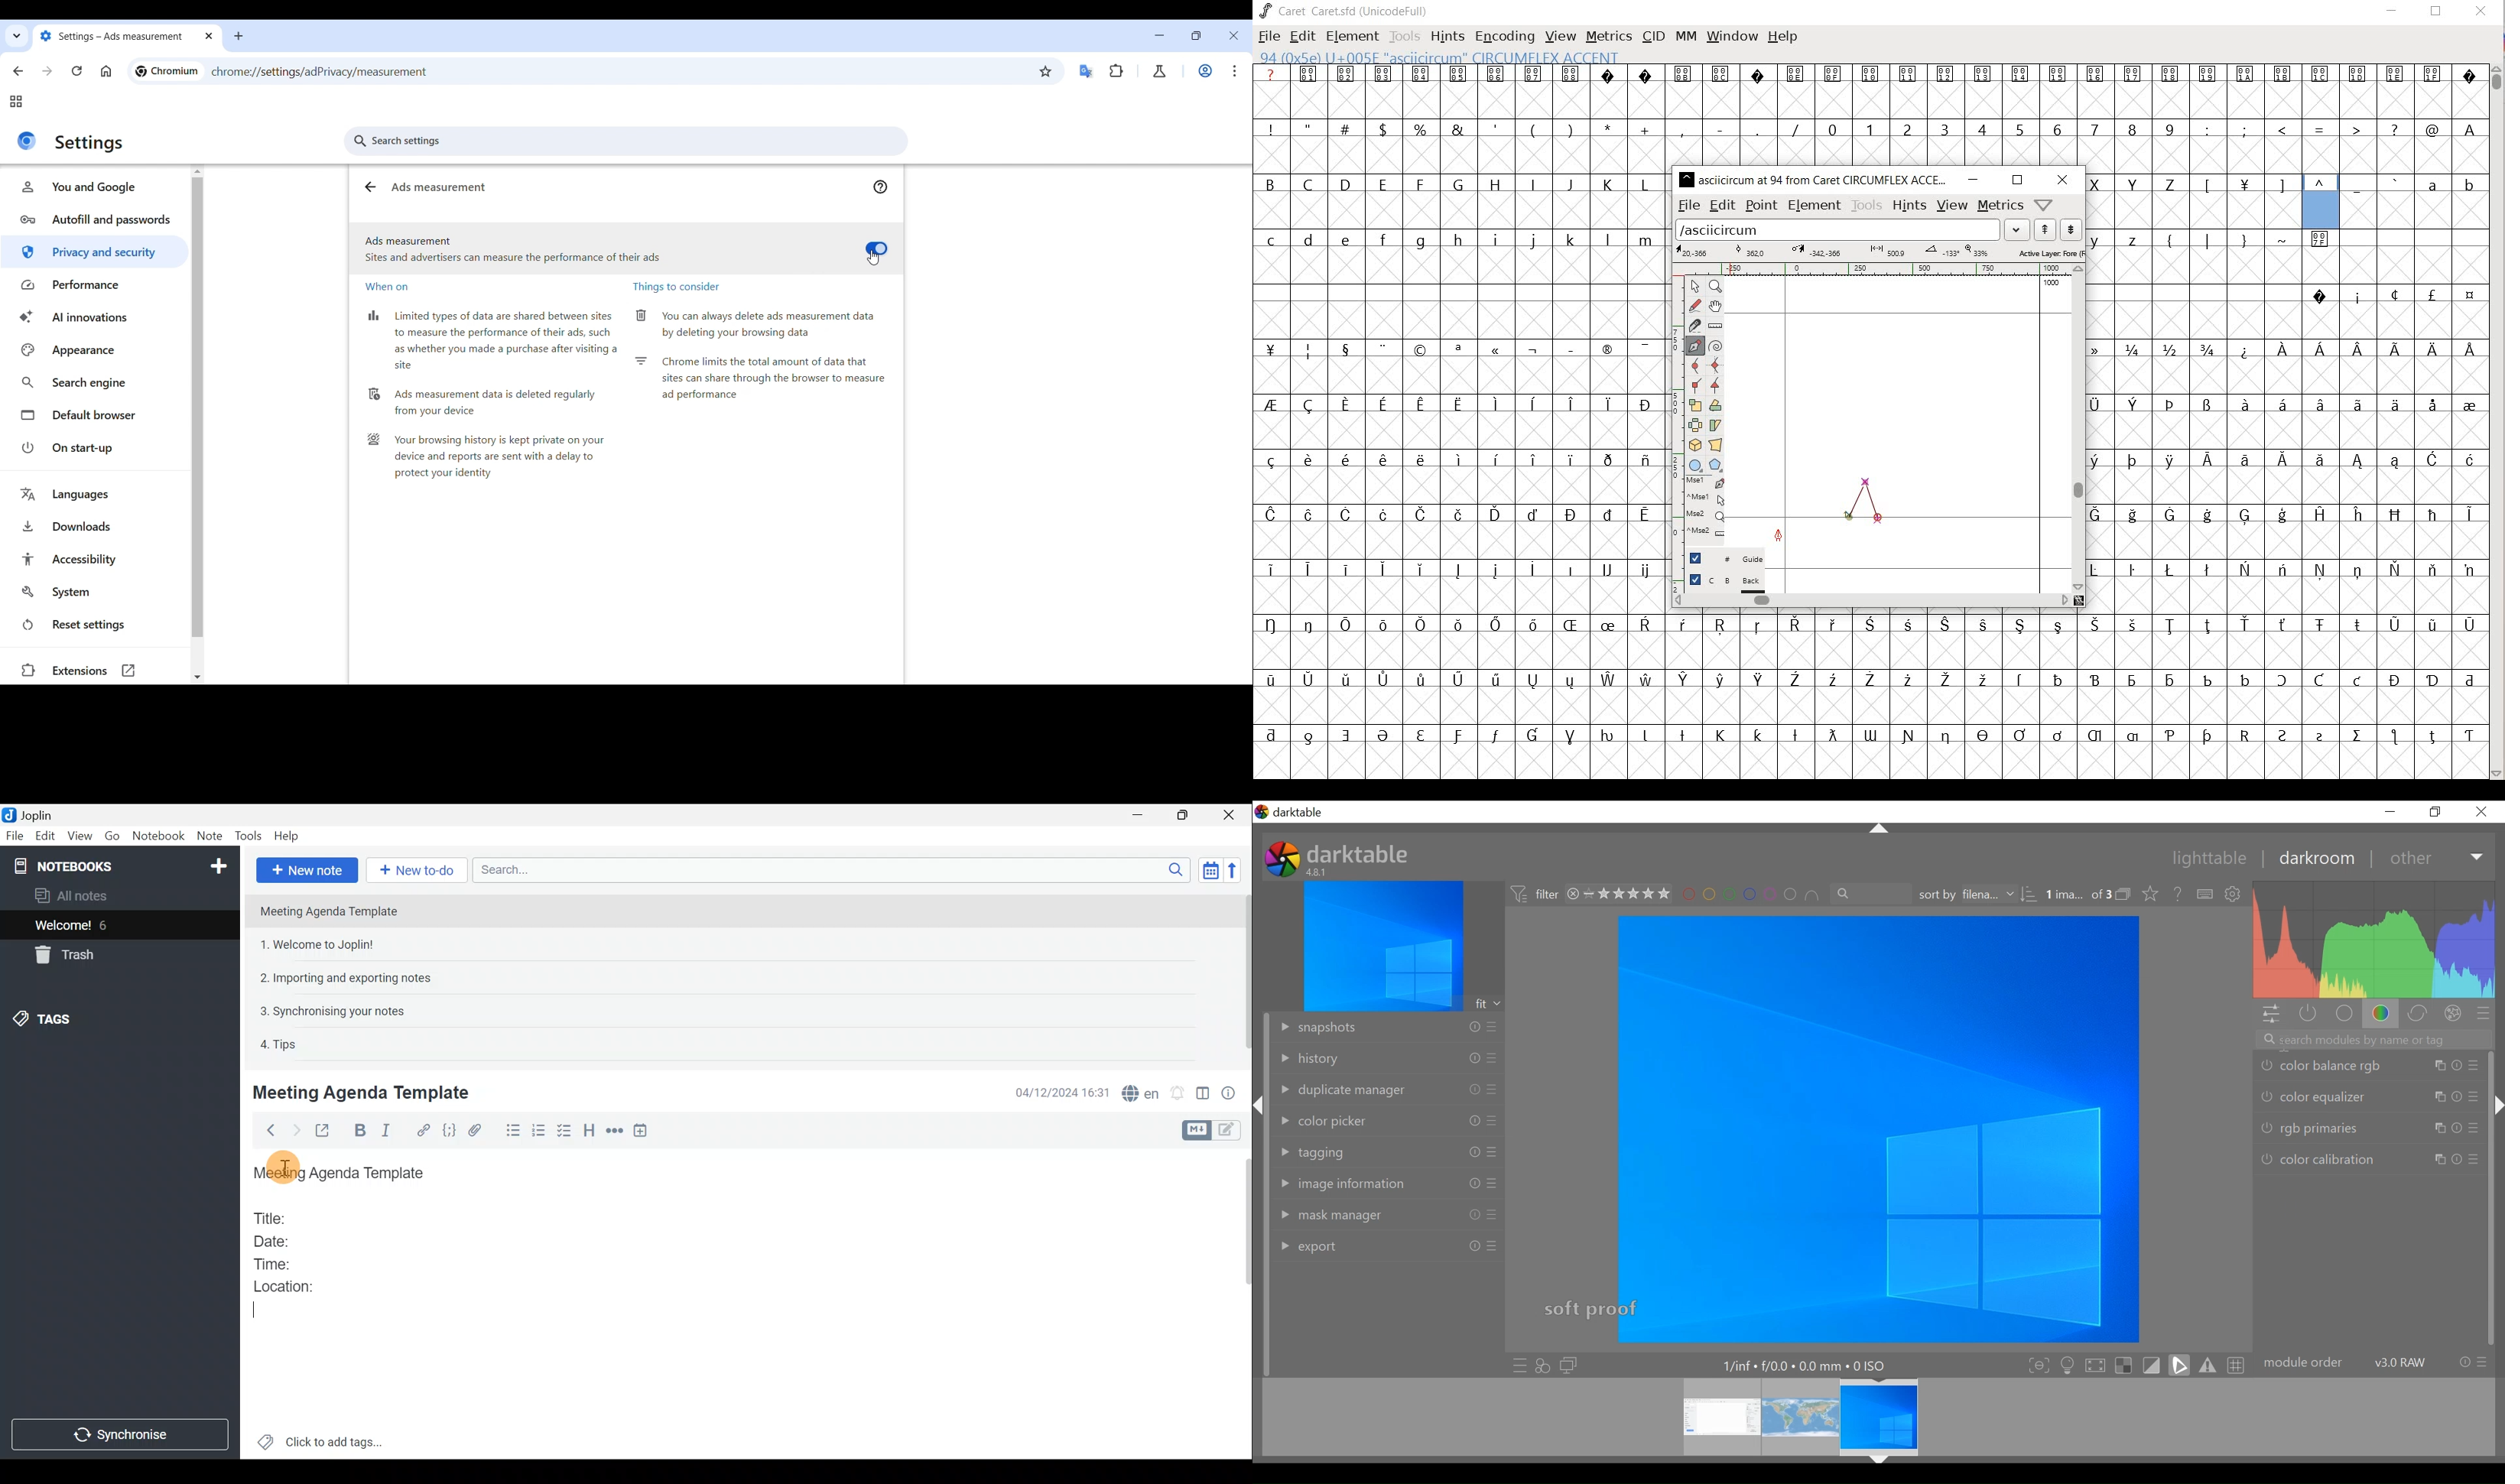 The height and width of the screenshot is (1484, 2520). Describe the element at coordinates (294, 1130) in the screenshot. I see `Forward` at that location.